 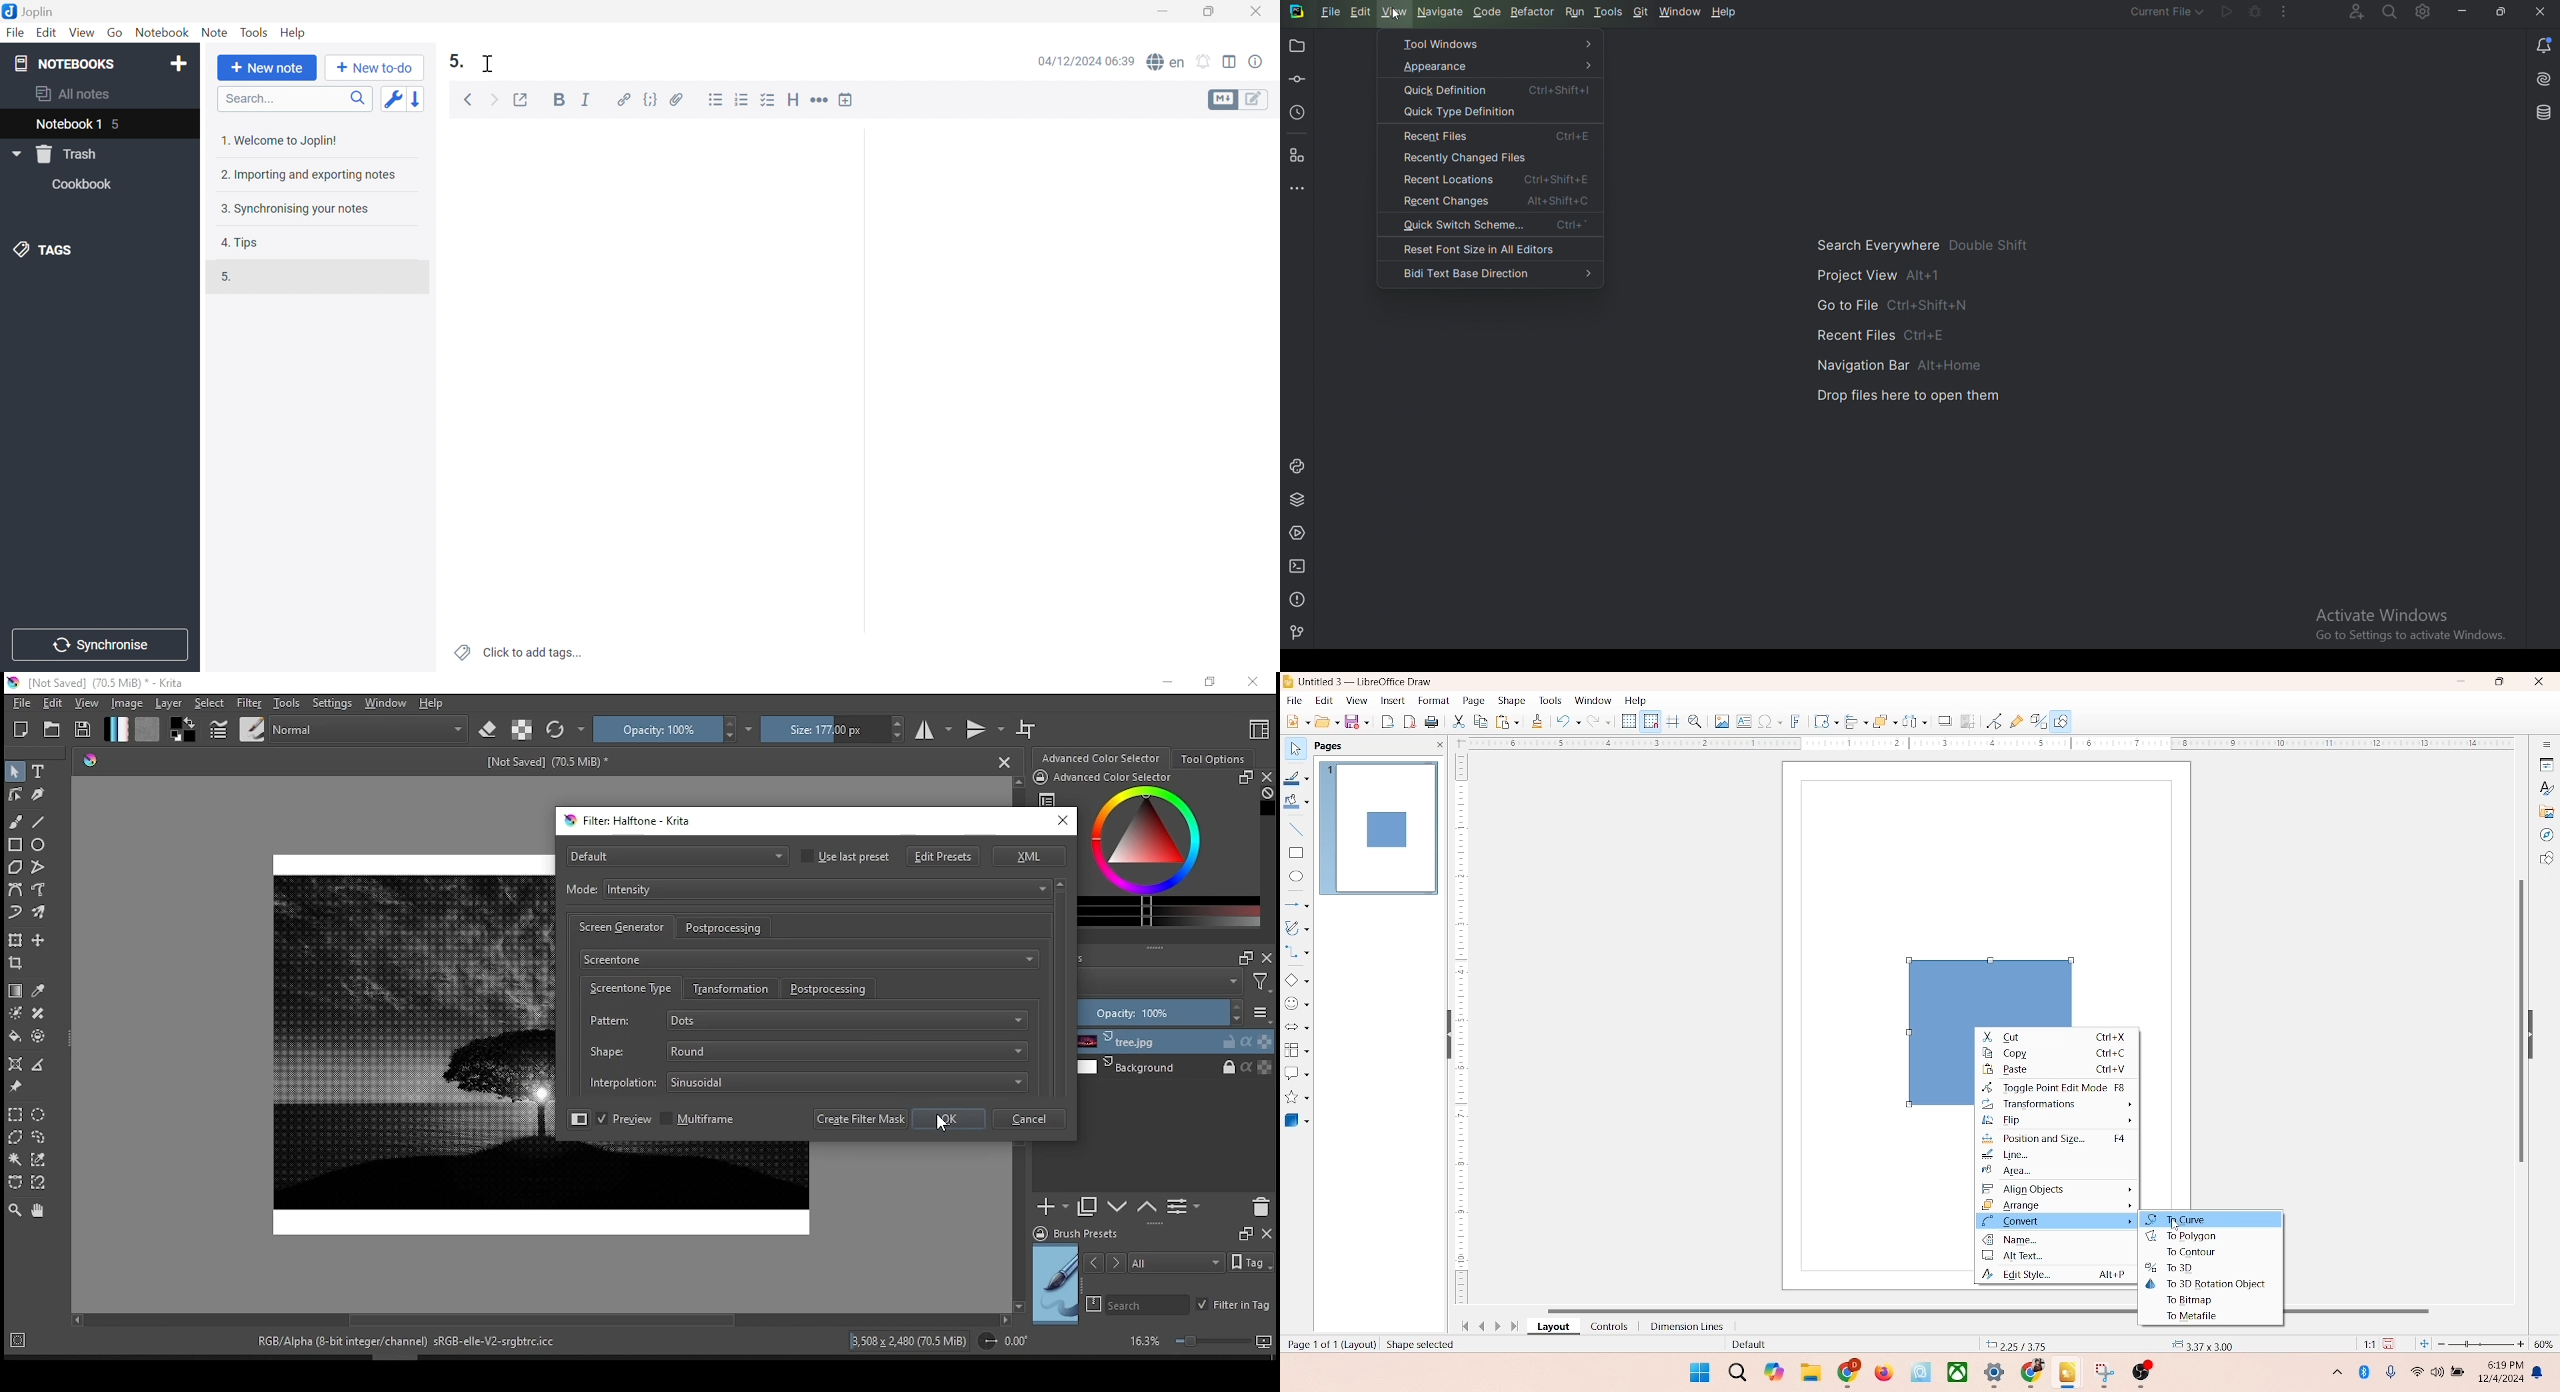 What do you see at coordinates (351, 730) in the screenshot?
I see `Blend Mode` at bounding box center [351, 730].